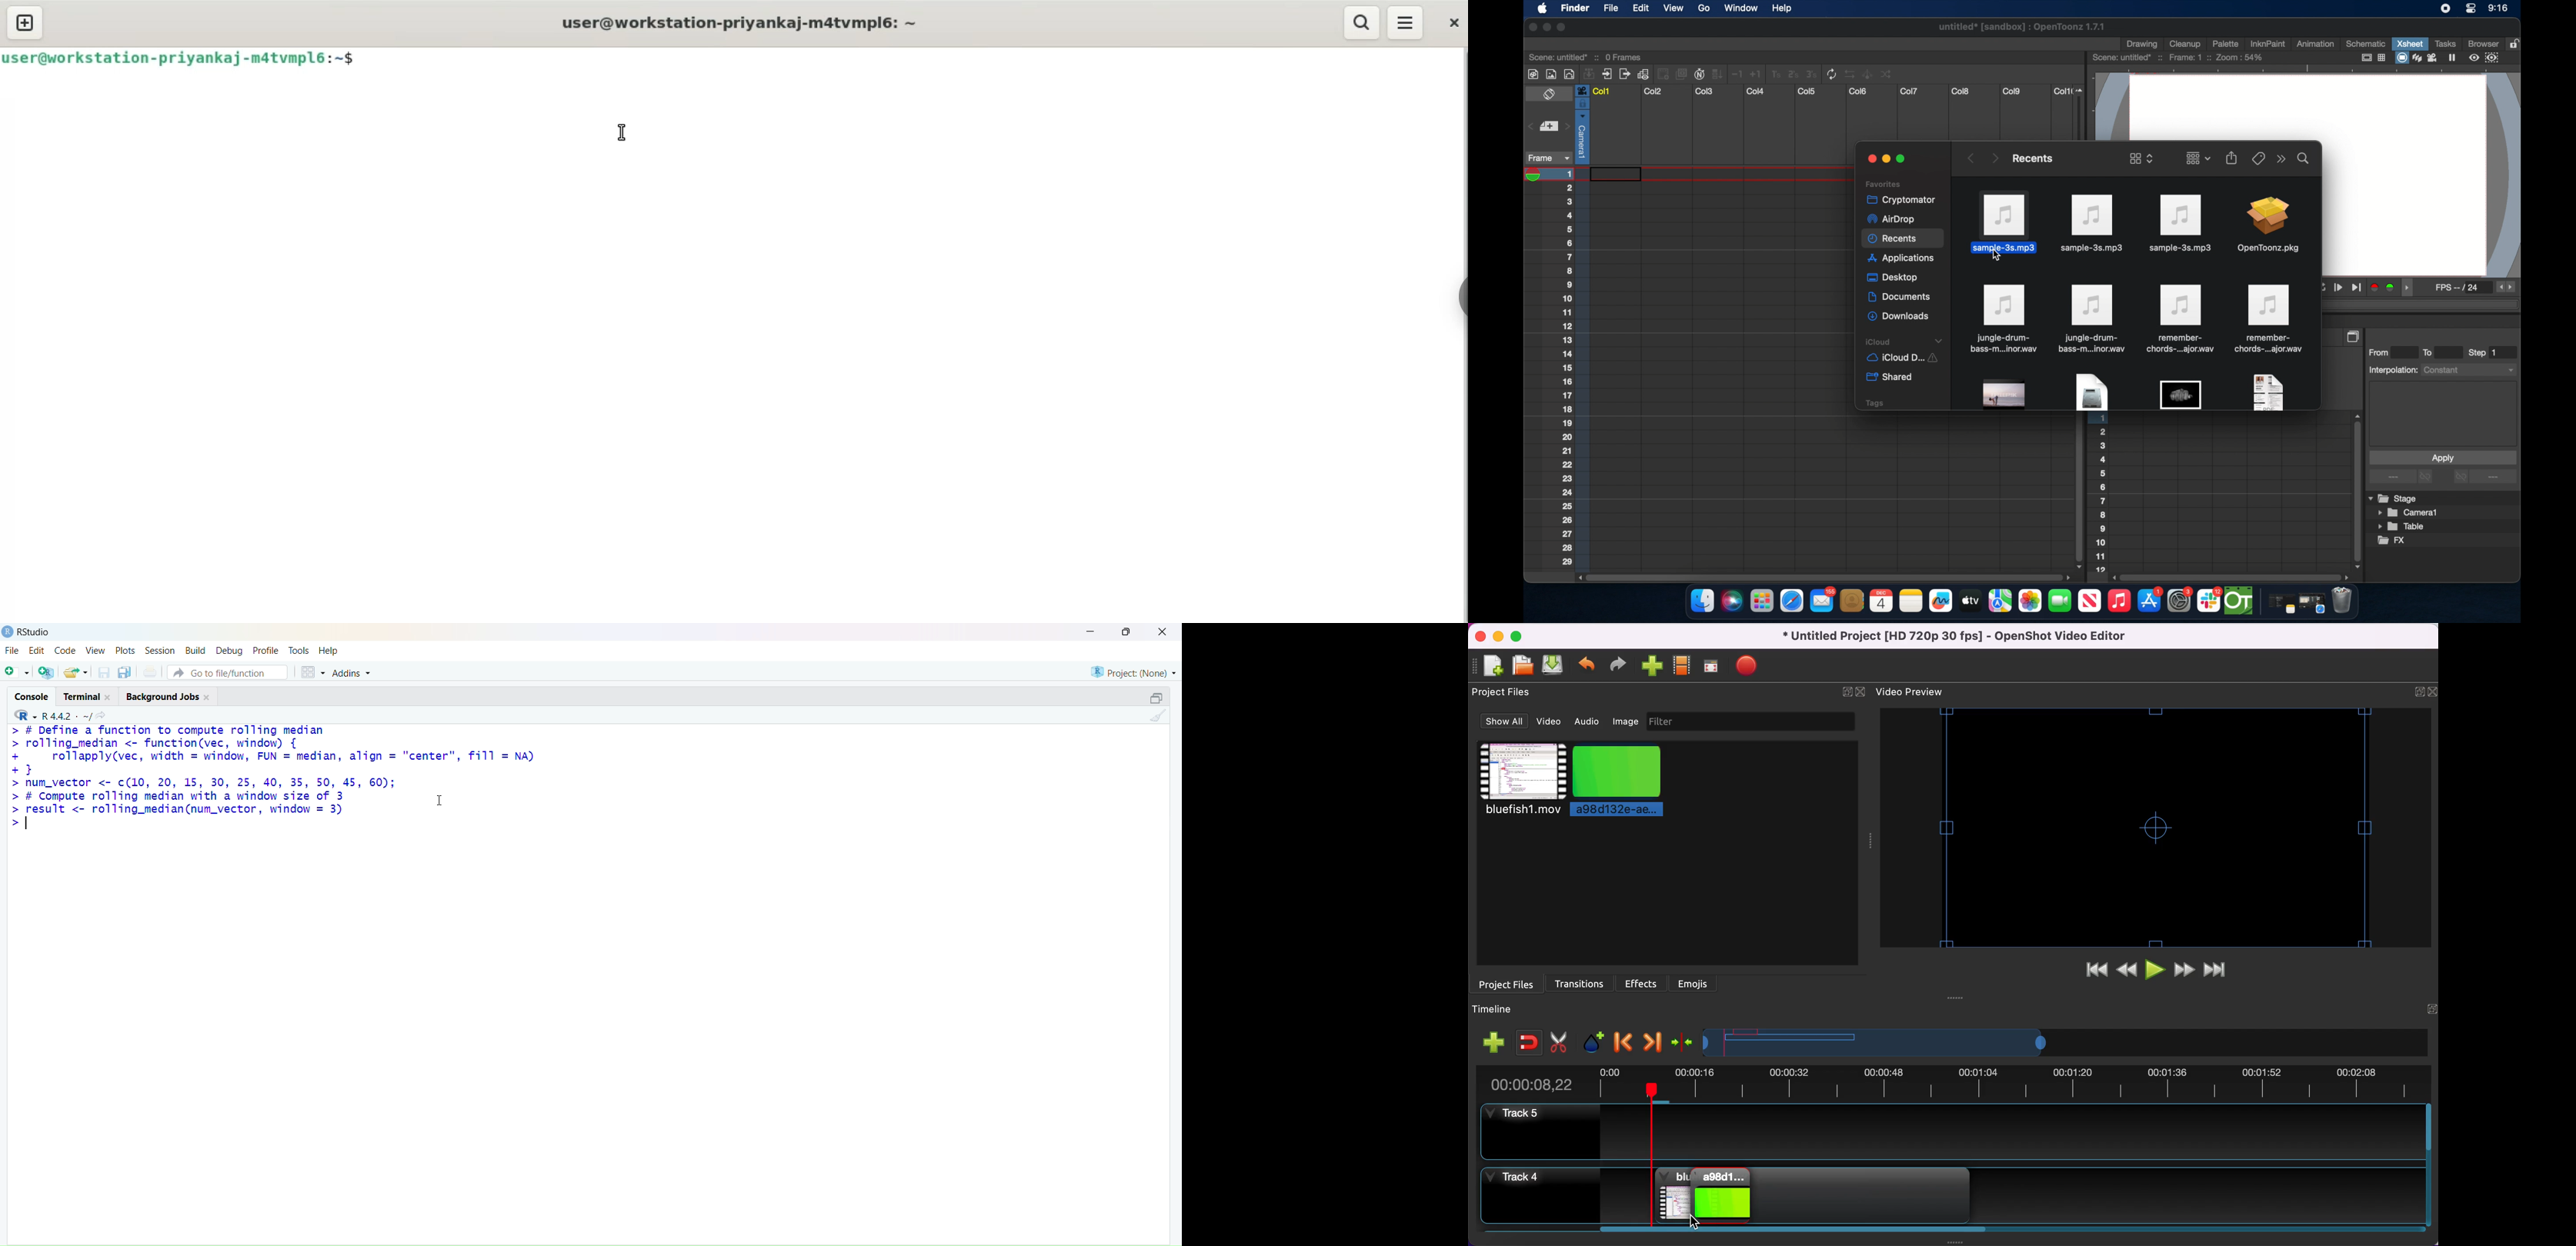 This screenshot has height=1260, width=2576. What do you see at coordinates (1749, 667) in the screenshot?
I see `export file` at bounding box center [1749, 667].